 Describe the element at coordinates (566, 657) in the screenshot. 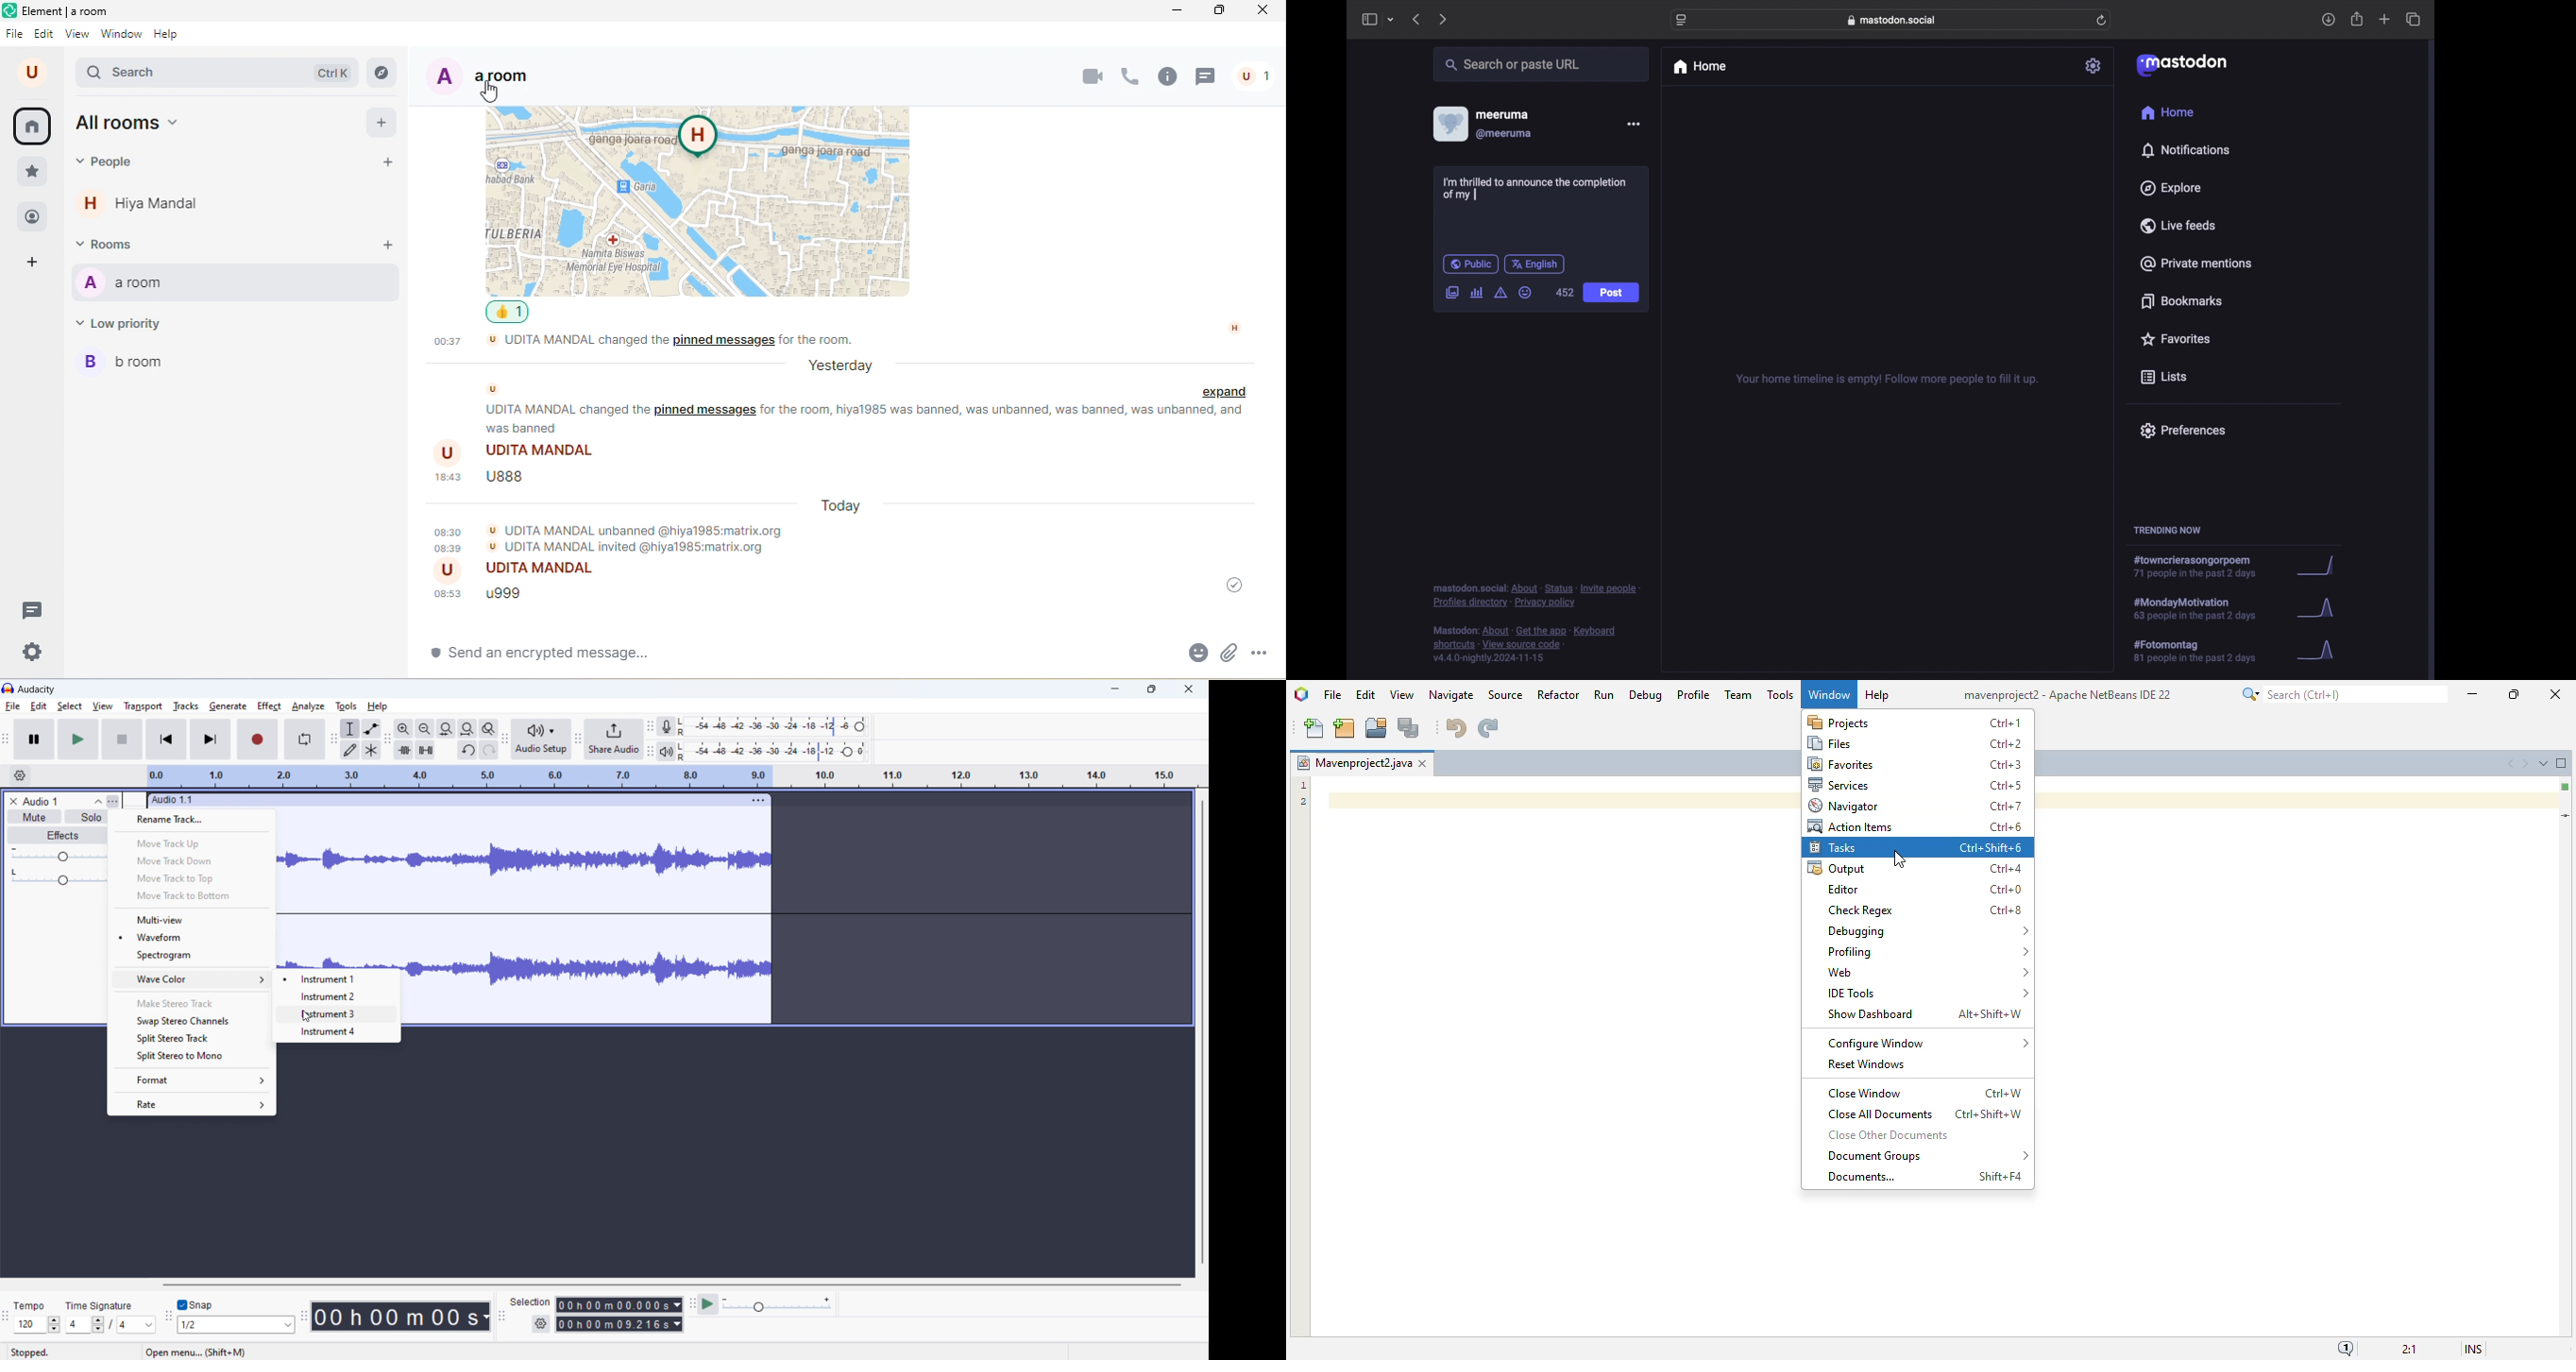

I see `send an encrypted message` at that location.